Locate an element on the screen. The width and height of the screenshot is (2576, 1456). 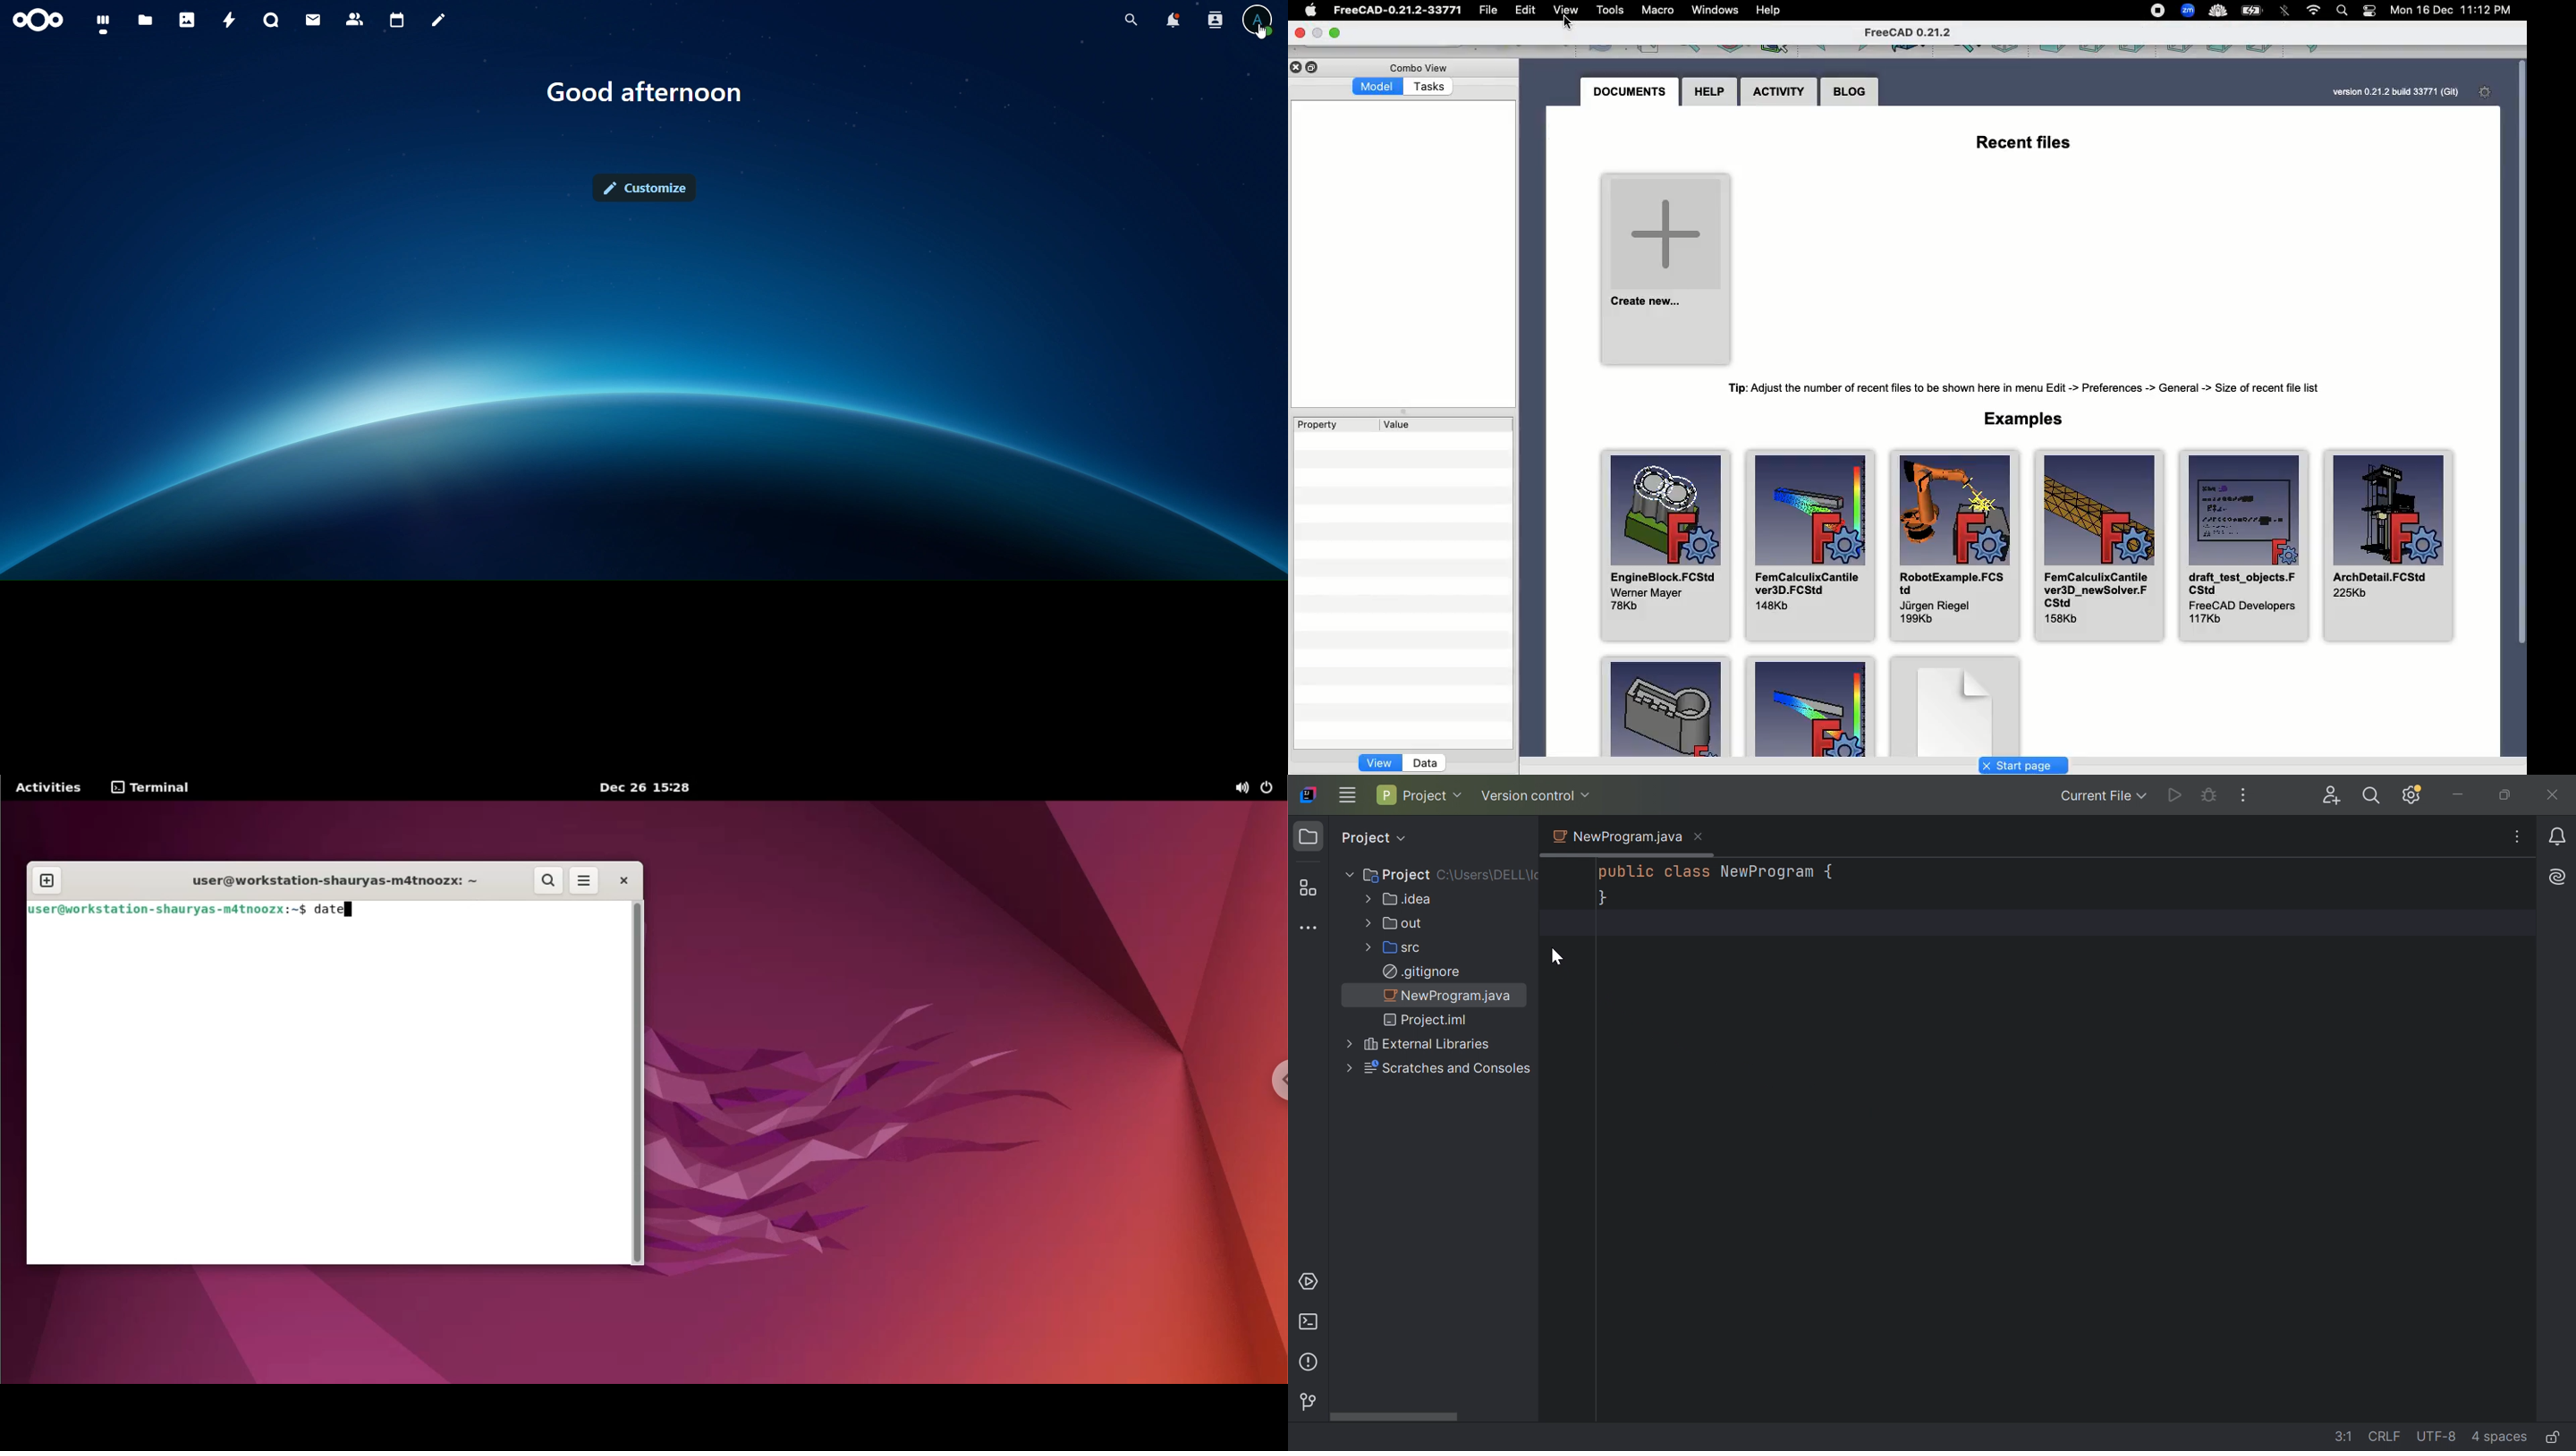
photos is located at coordinates (186, 20).